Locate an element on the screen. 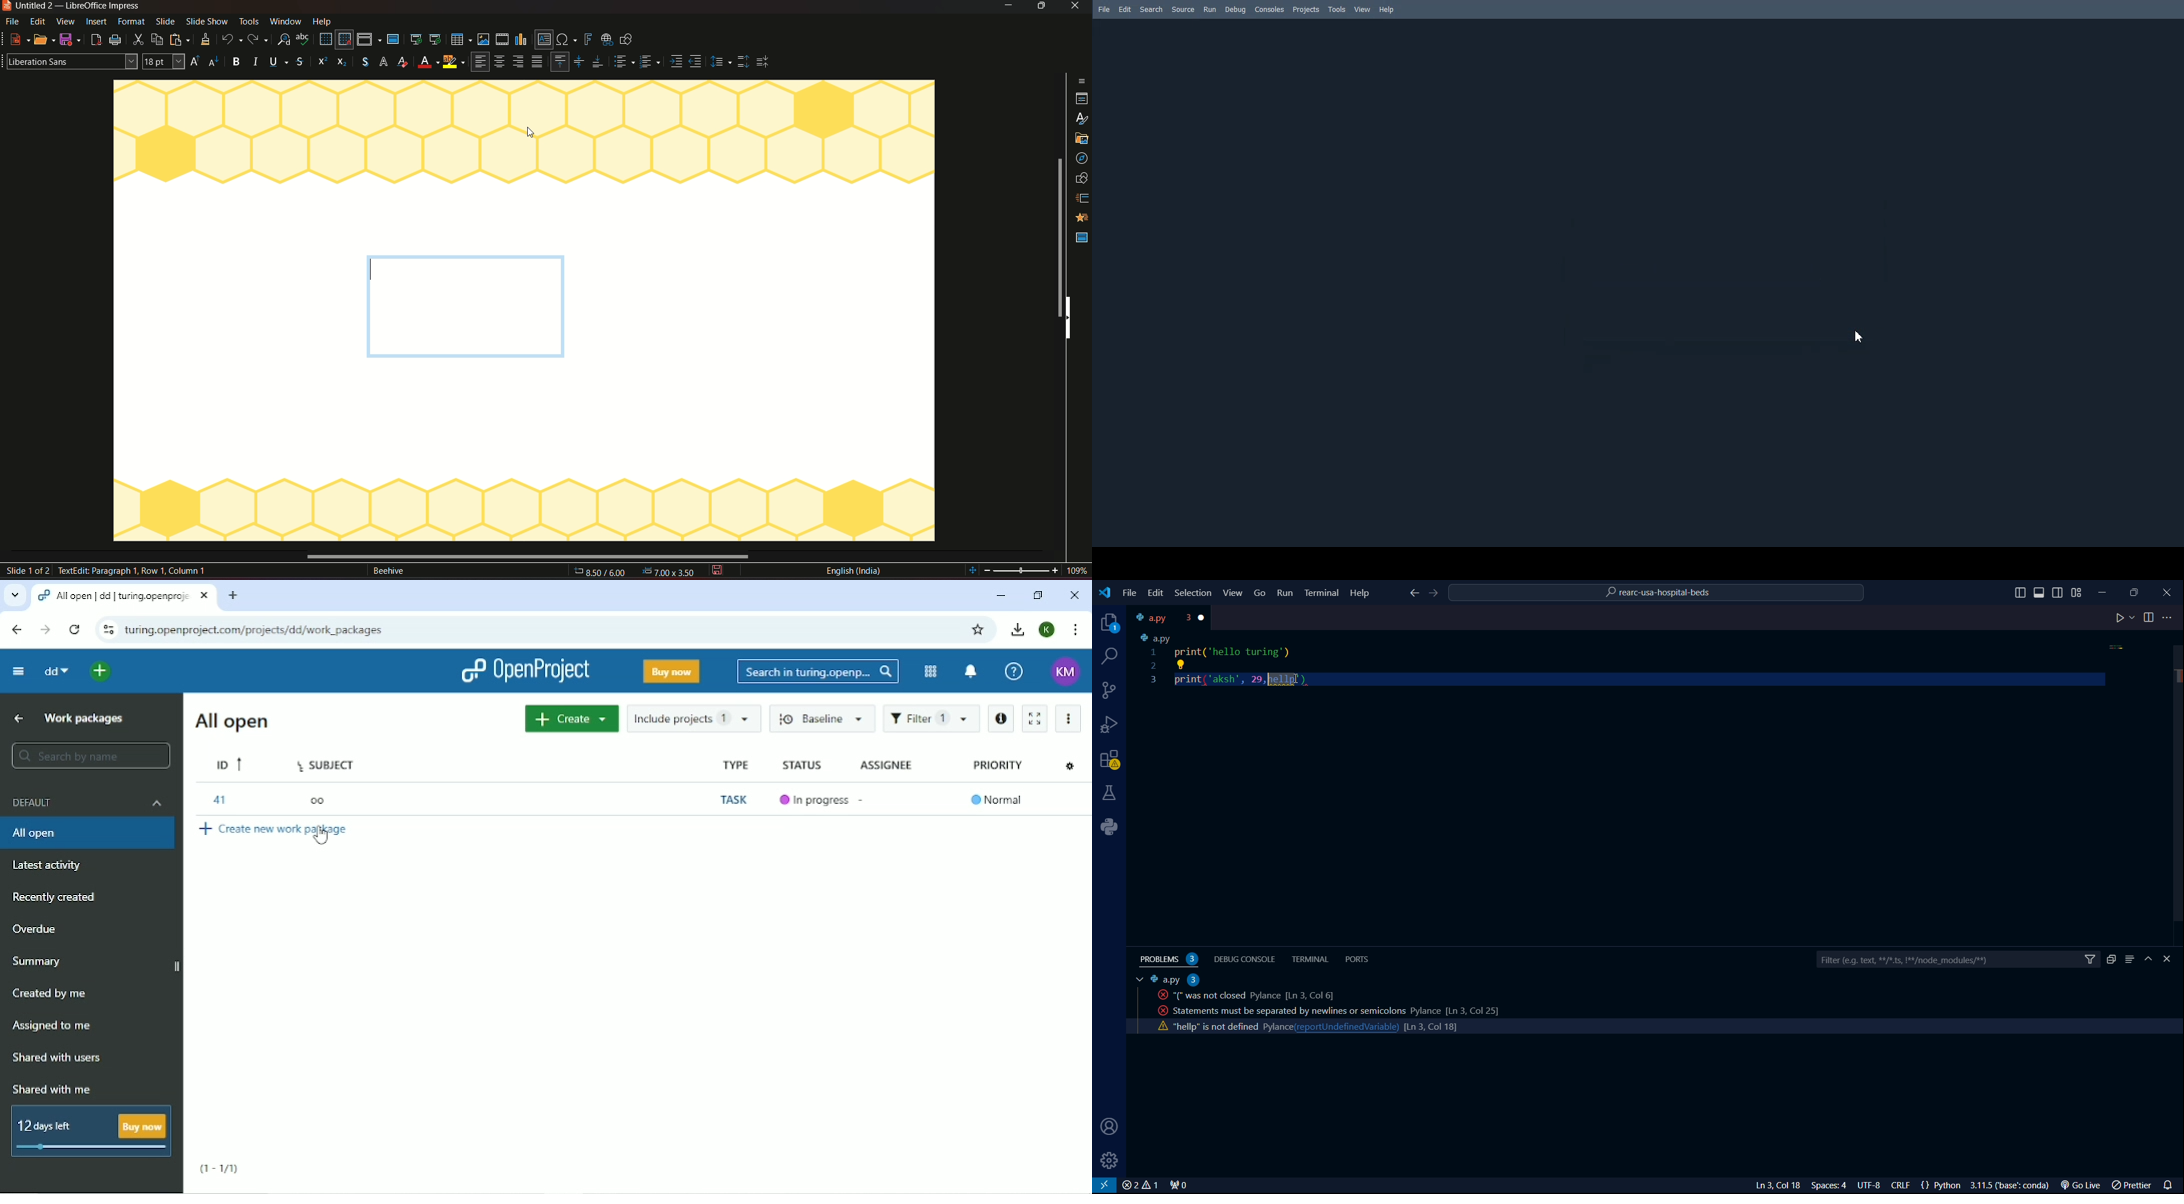 The height and width of the screenshot is (1204, 2184). Align right is located at coordinates (520, 62).